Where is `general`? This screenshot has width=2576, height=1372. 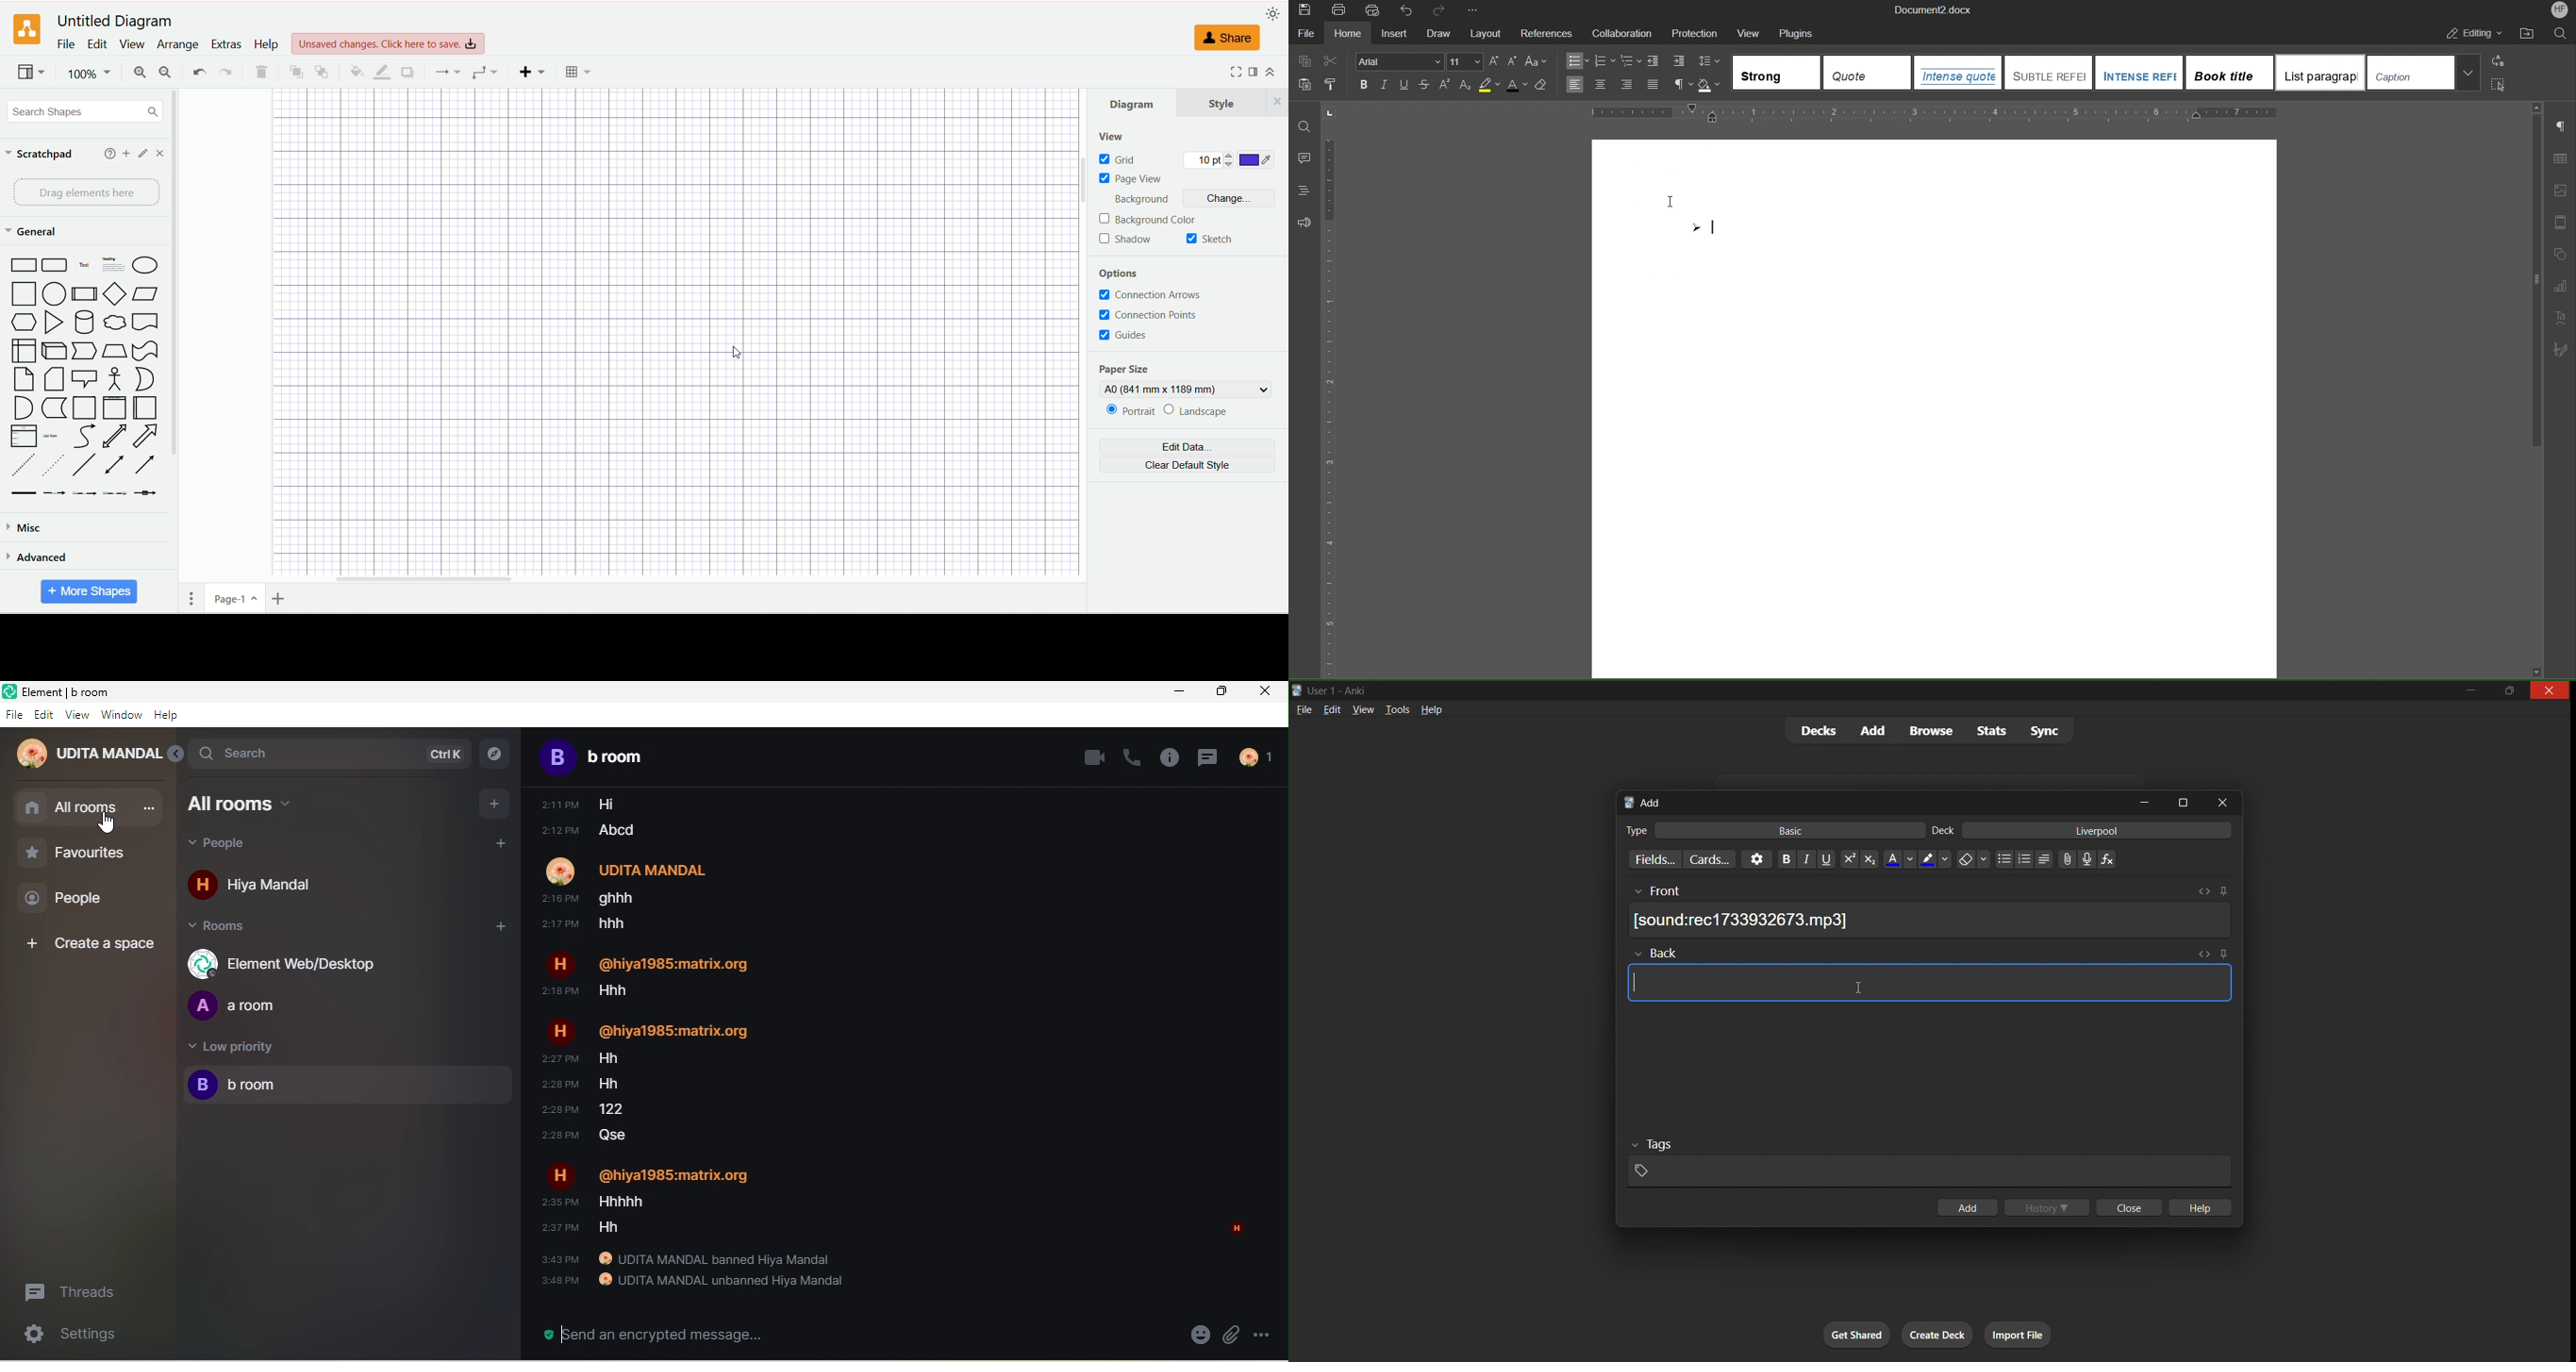 general is located at coordinates (34, 232).